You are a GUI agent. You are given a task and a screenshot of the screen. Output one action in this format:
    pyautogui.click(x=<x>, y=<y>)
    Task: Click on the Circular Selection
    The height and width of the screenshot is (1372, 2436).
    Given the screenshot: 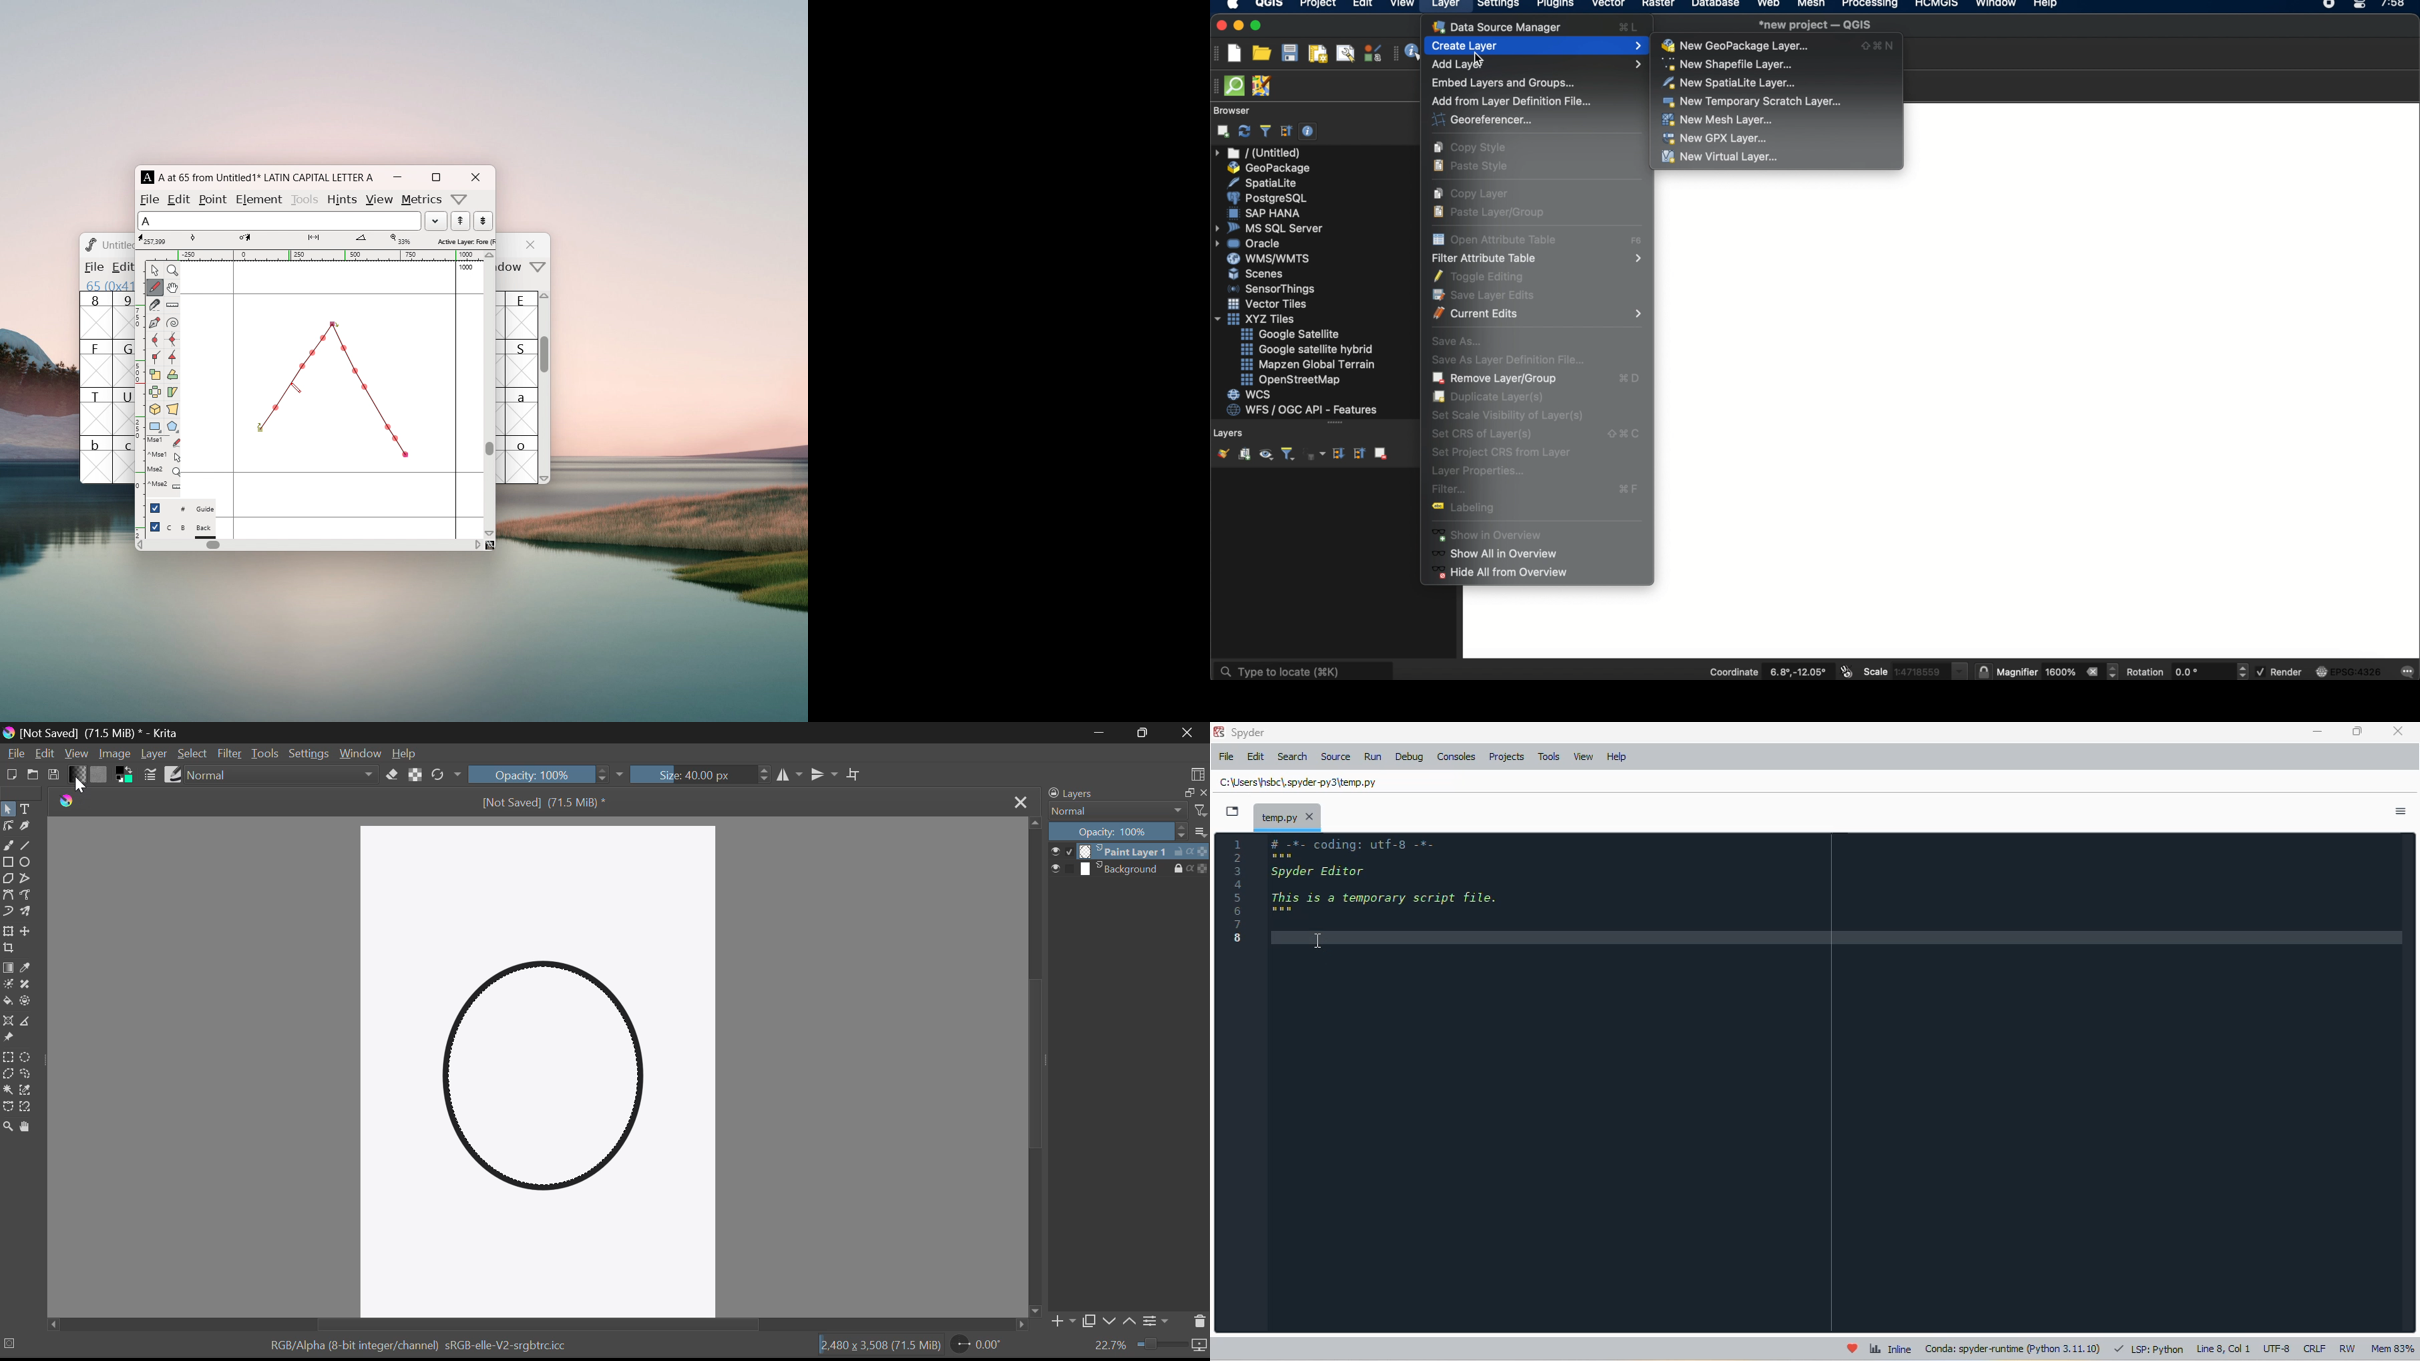 What is the action you would take?
    pyautogui.click(x=28, y=1056)
    